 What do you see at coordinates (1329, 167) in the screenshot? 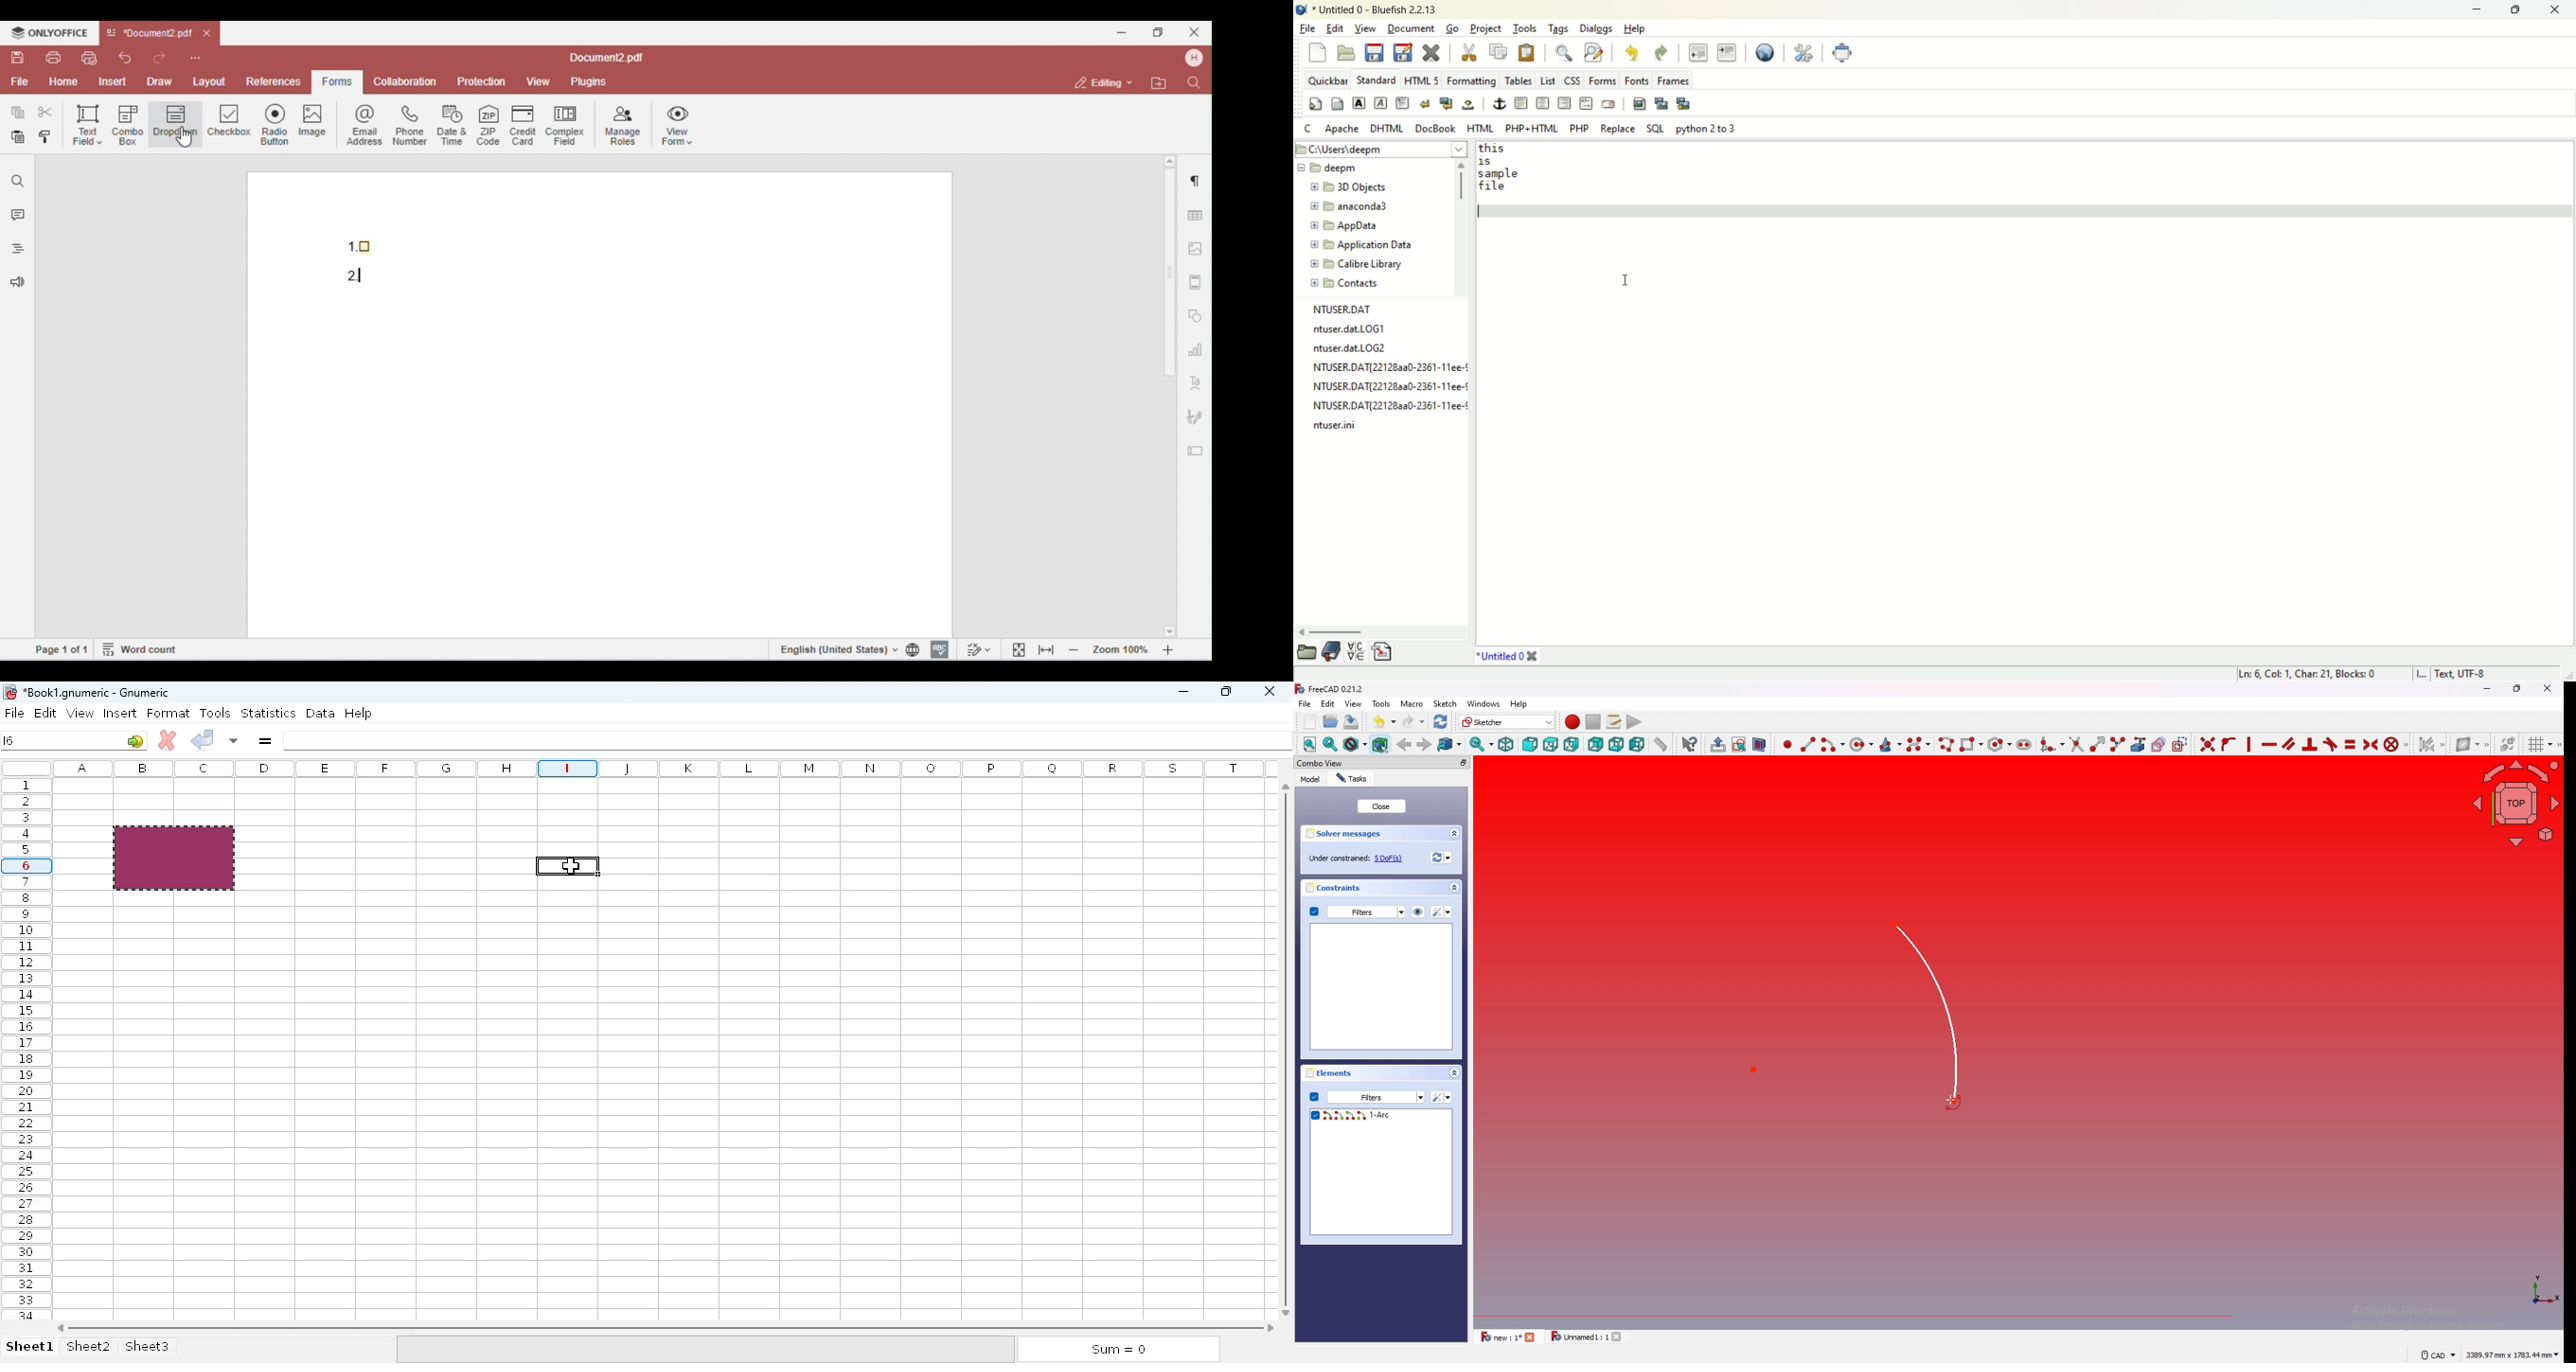
I see `deepm` at bounding box center [1329, 167].